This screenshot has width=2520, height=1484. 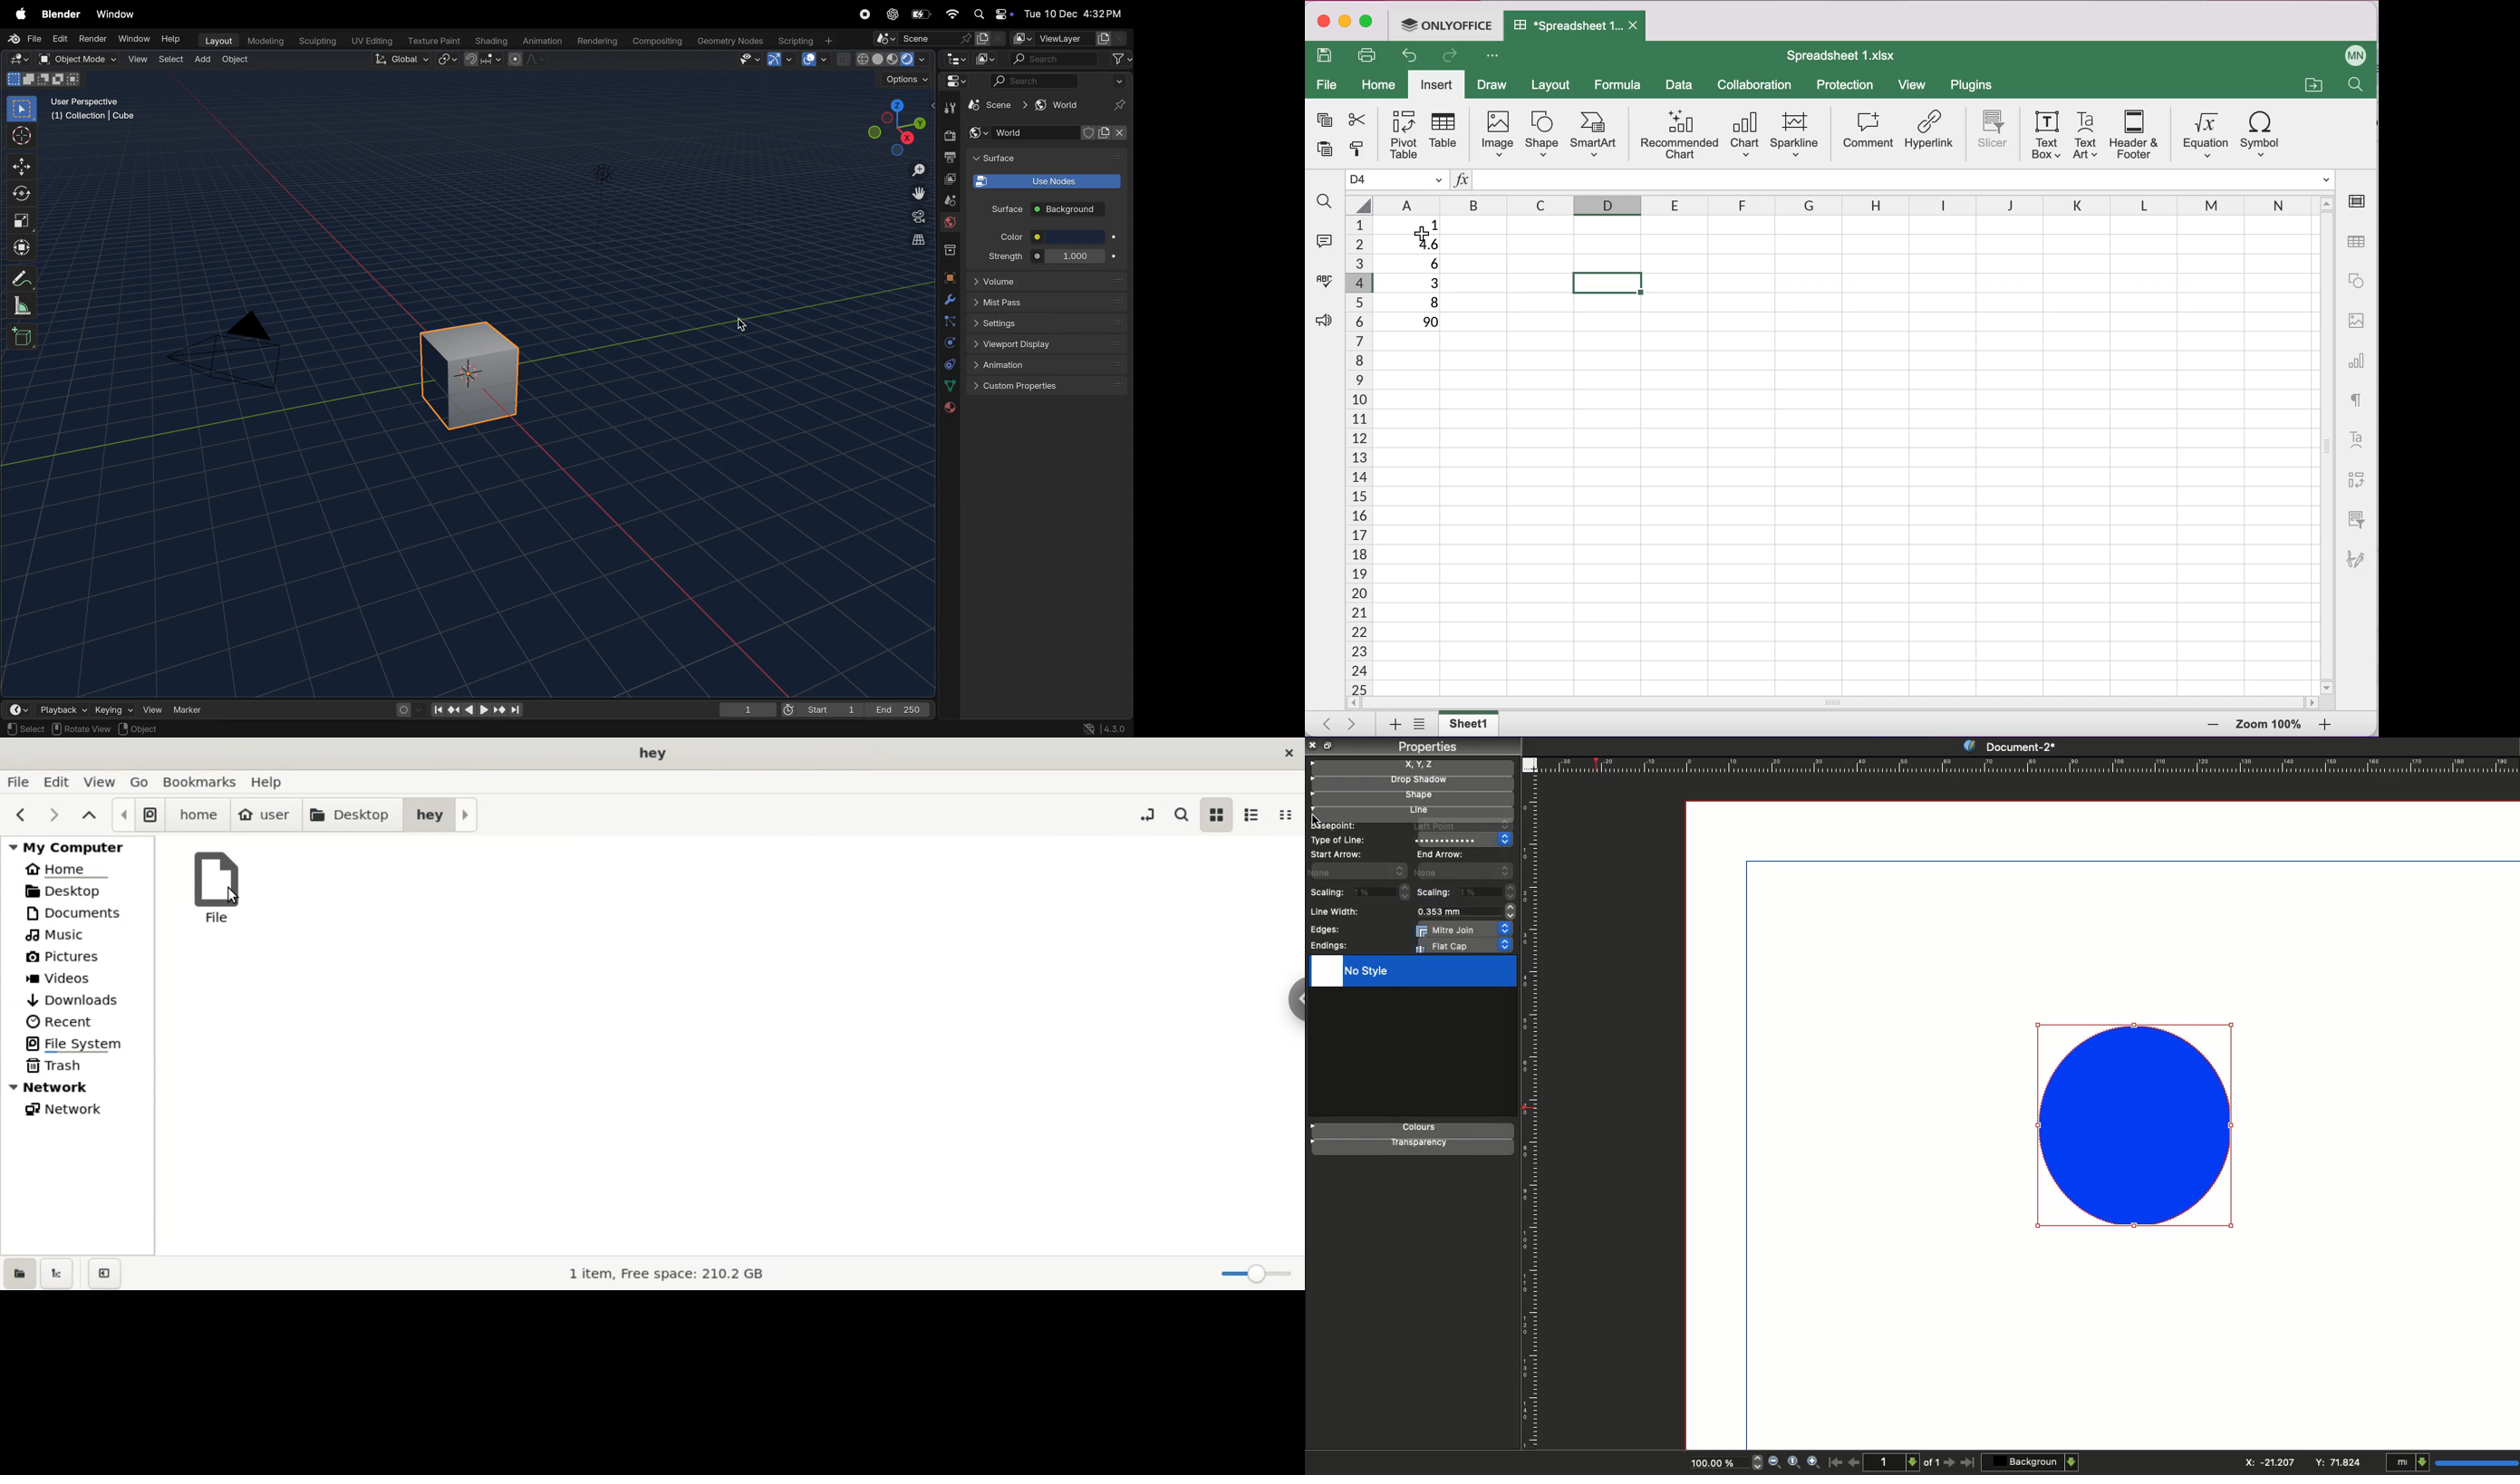 I want to click on move, so click(x=23, y=165).